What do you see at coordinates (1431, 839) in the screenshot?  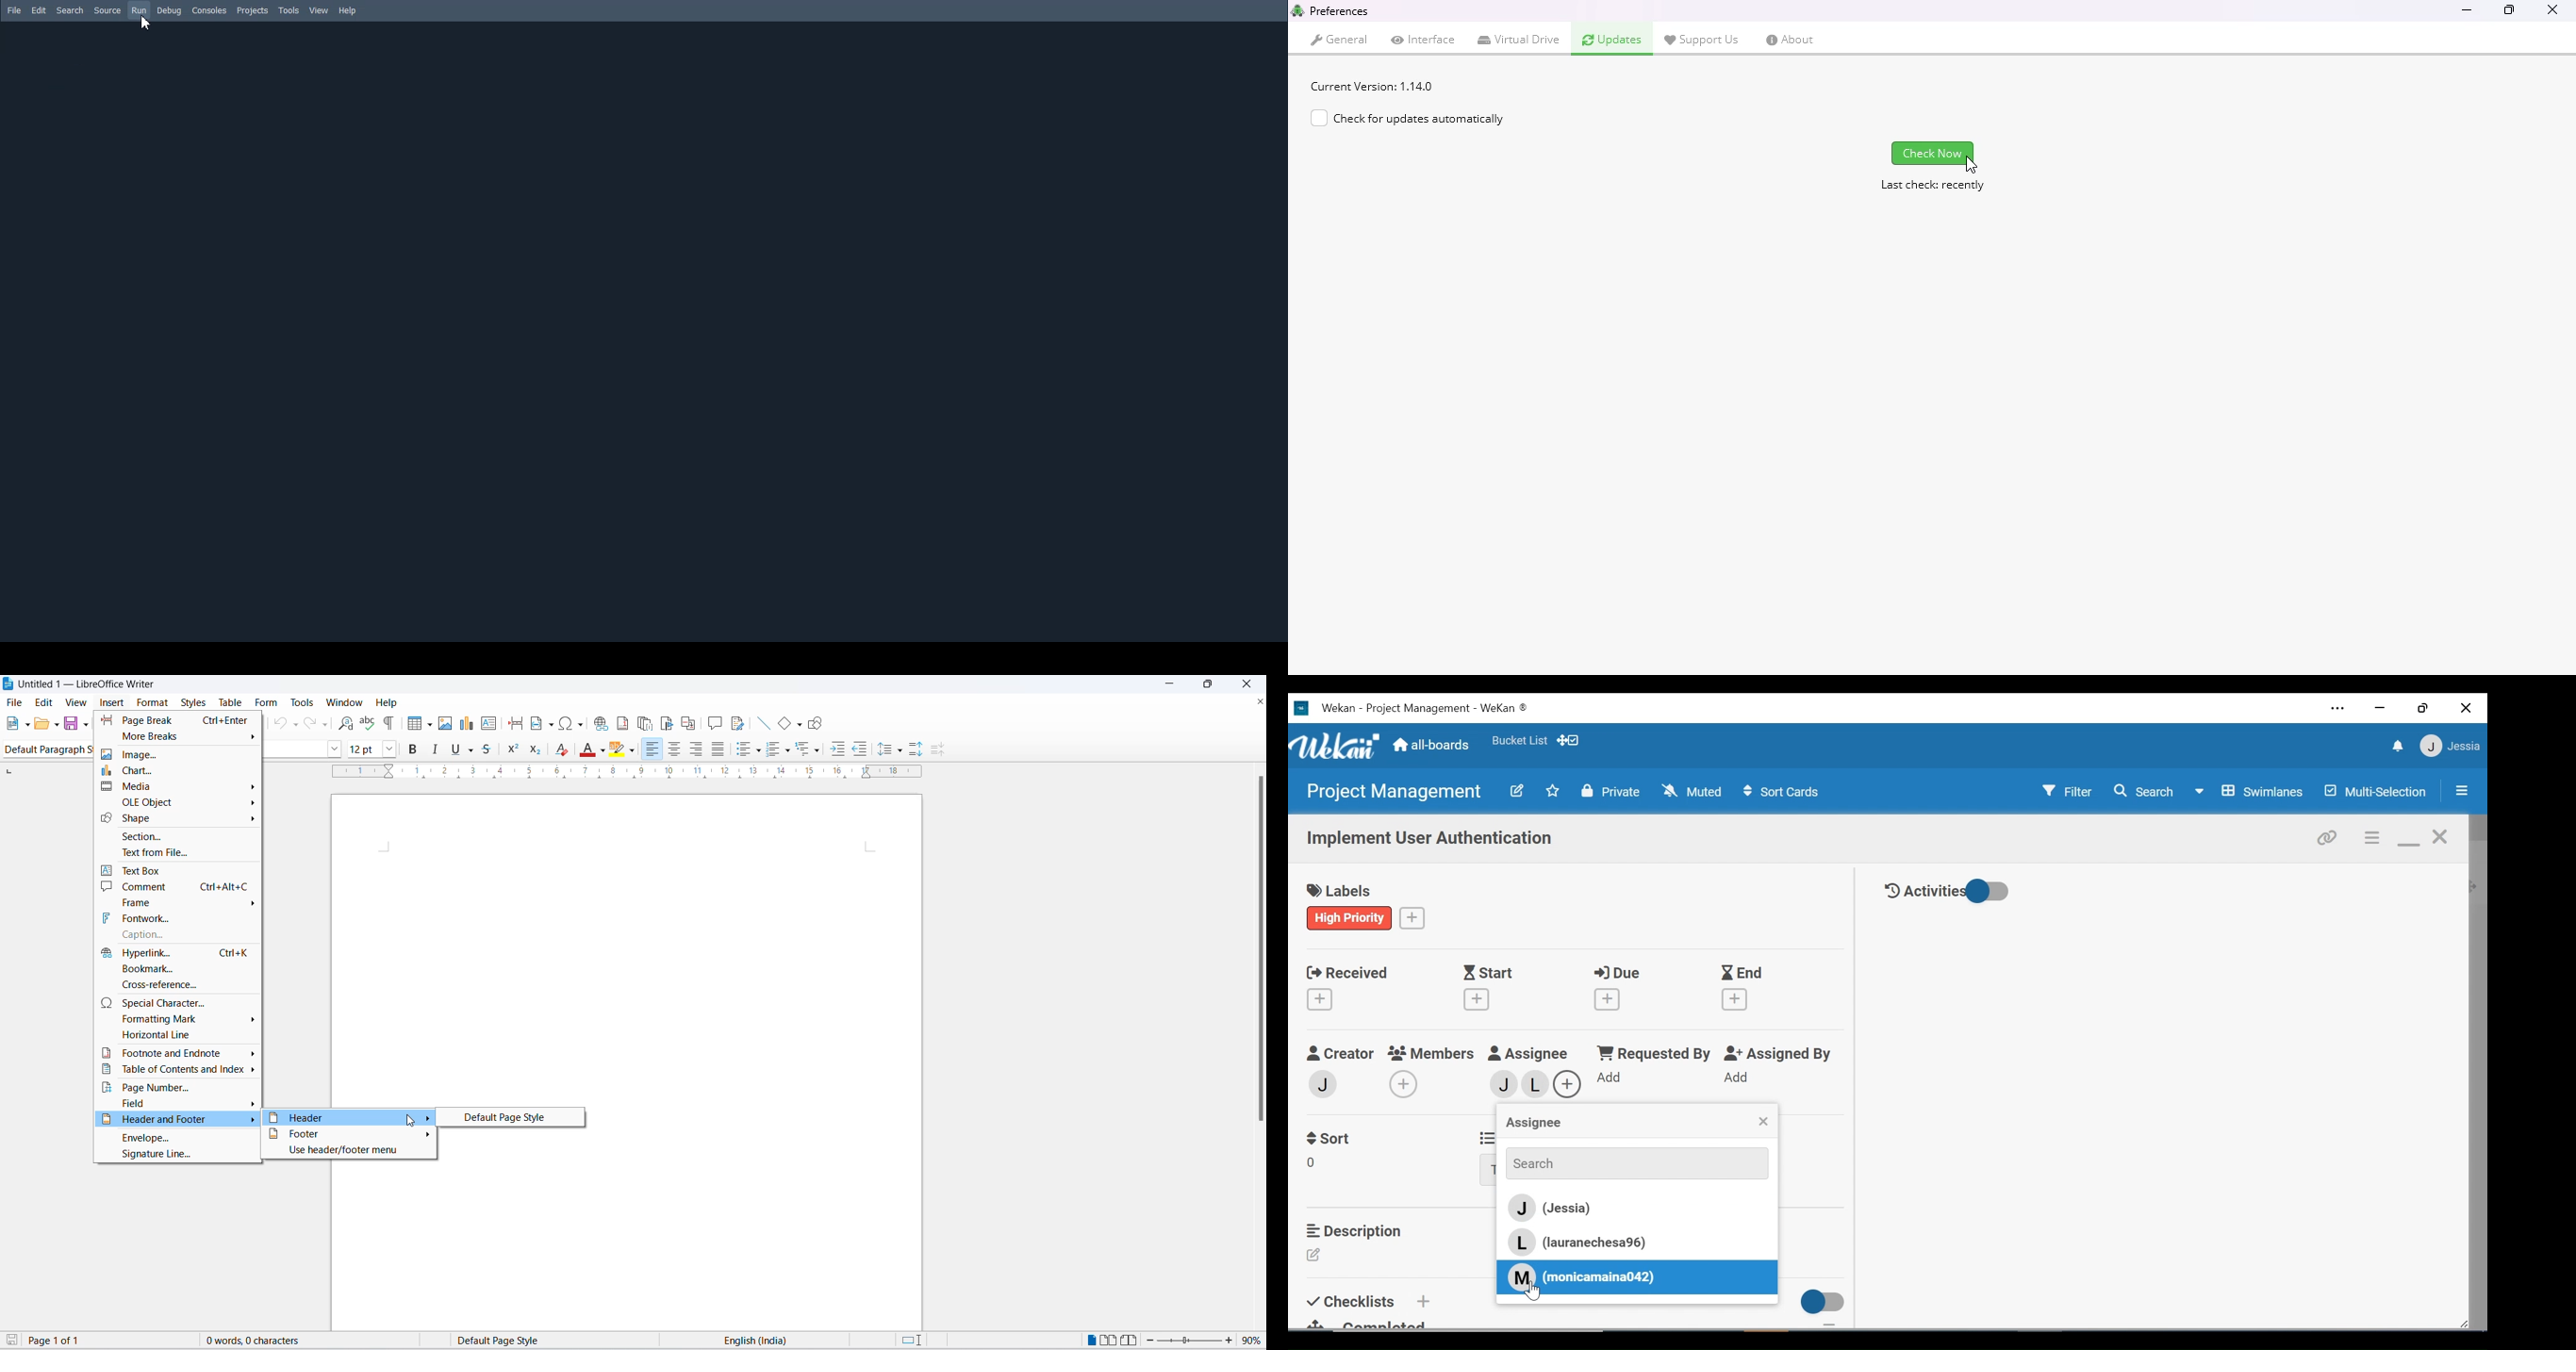 I see `Implement User Authentication` at bounding box center [1431, 839].